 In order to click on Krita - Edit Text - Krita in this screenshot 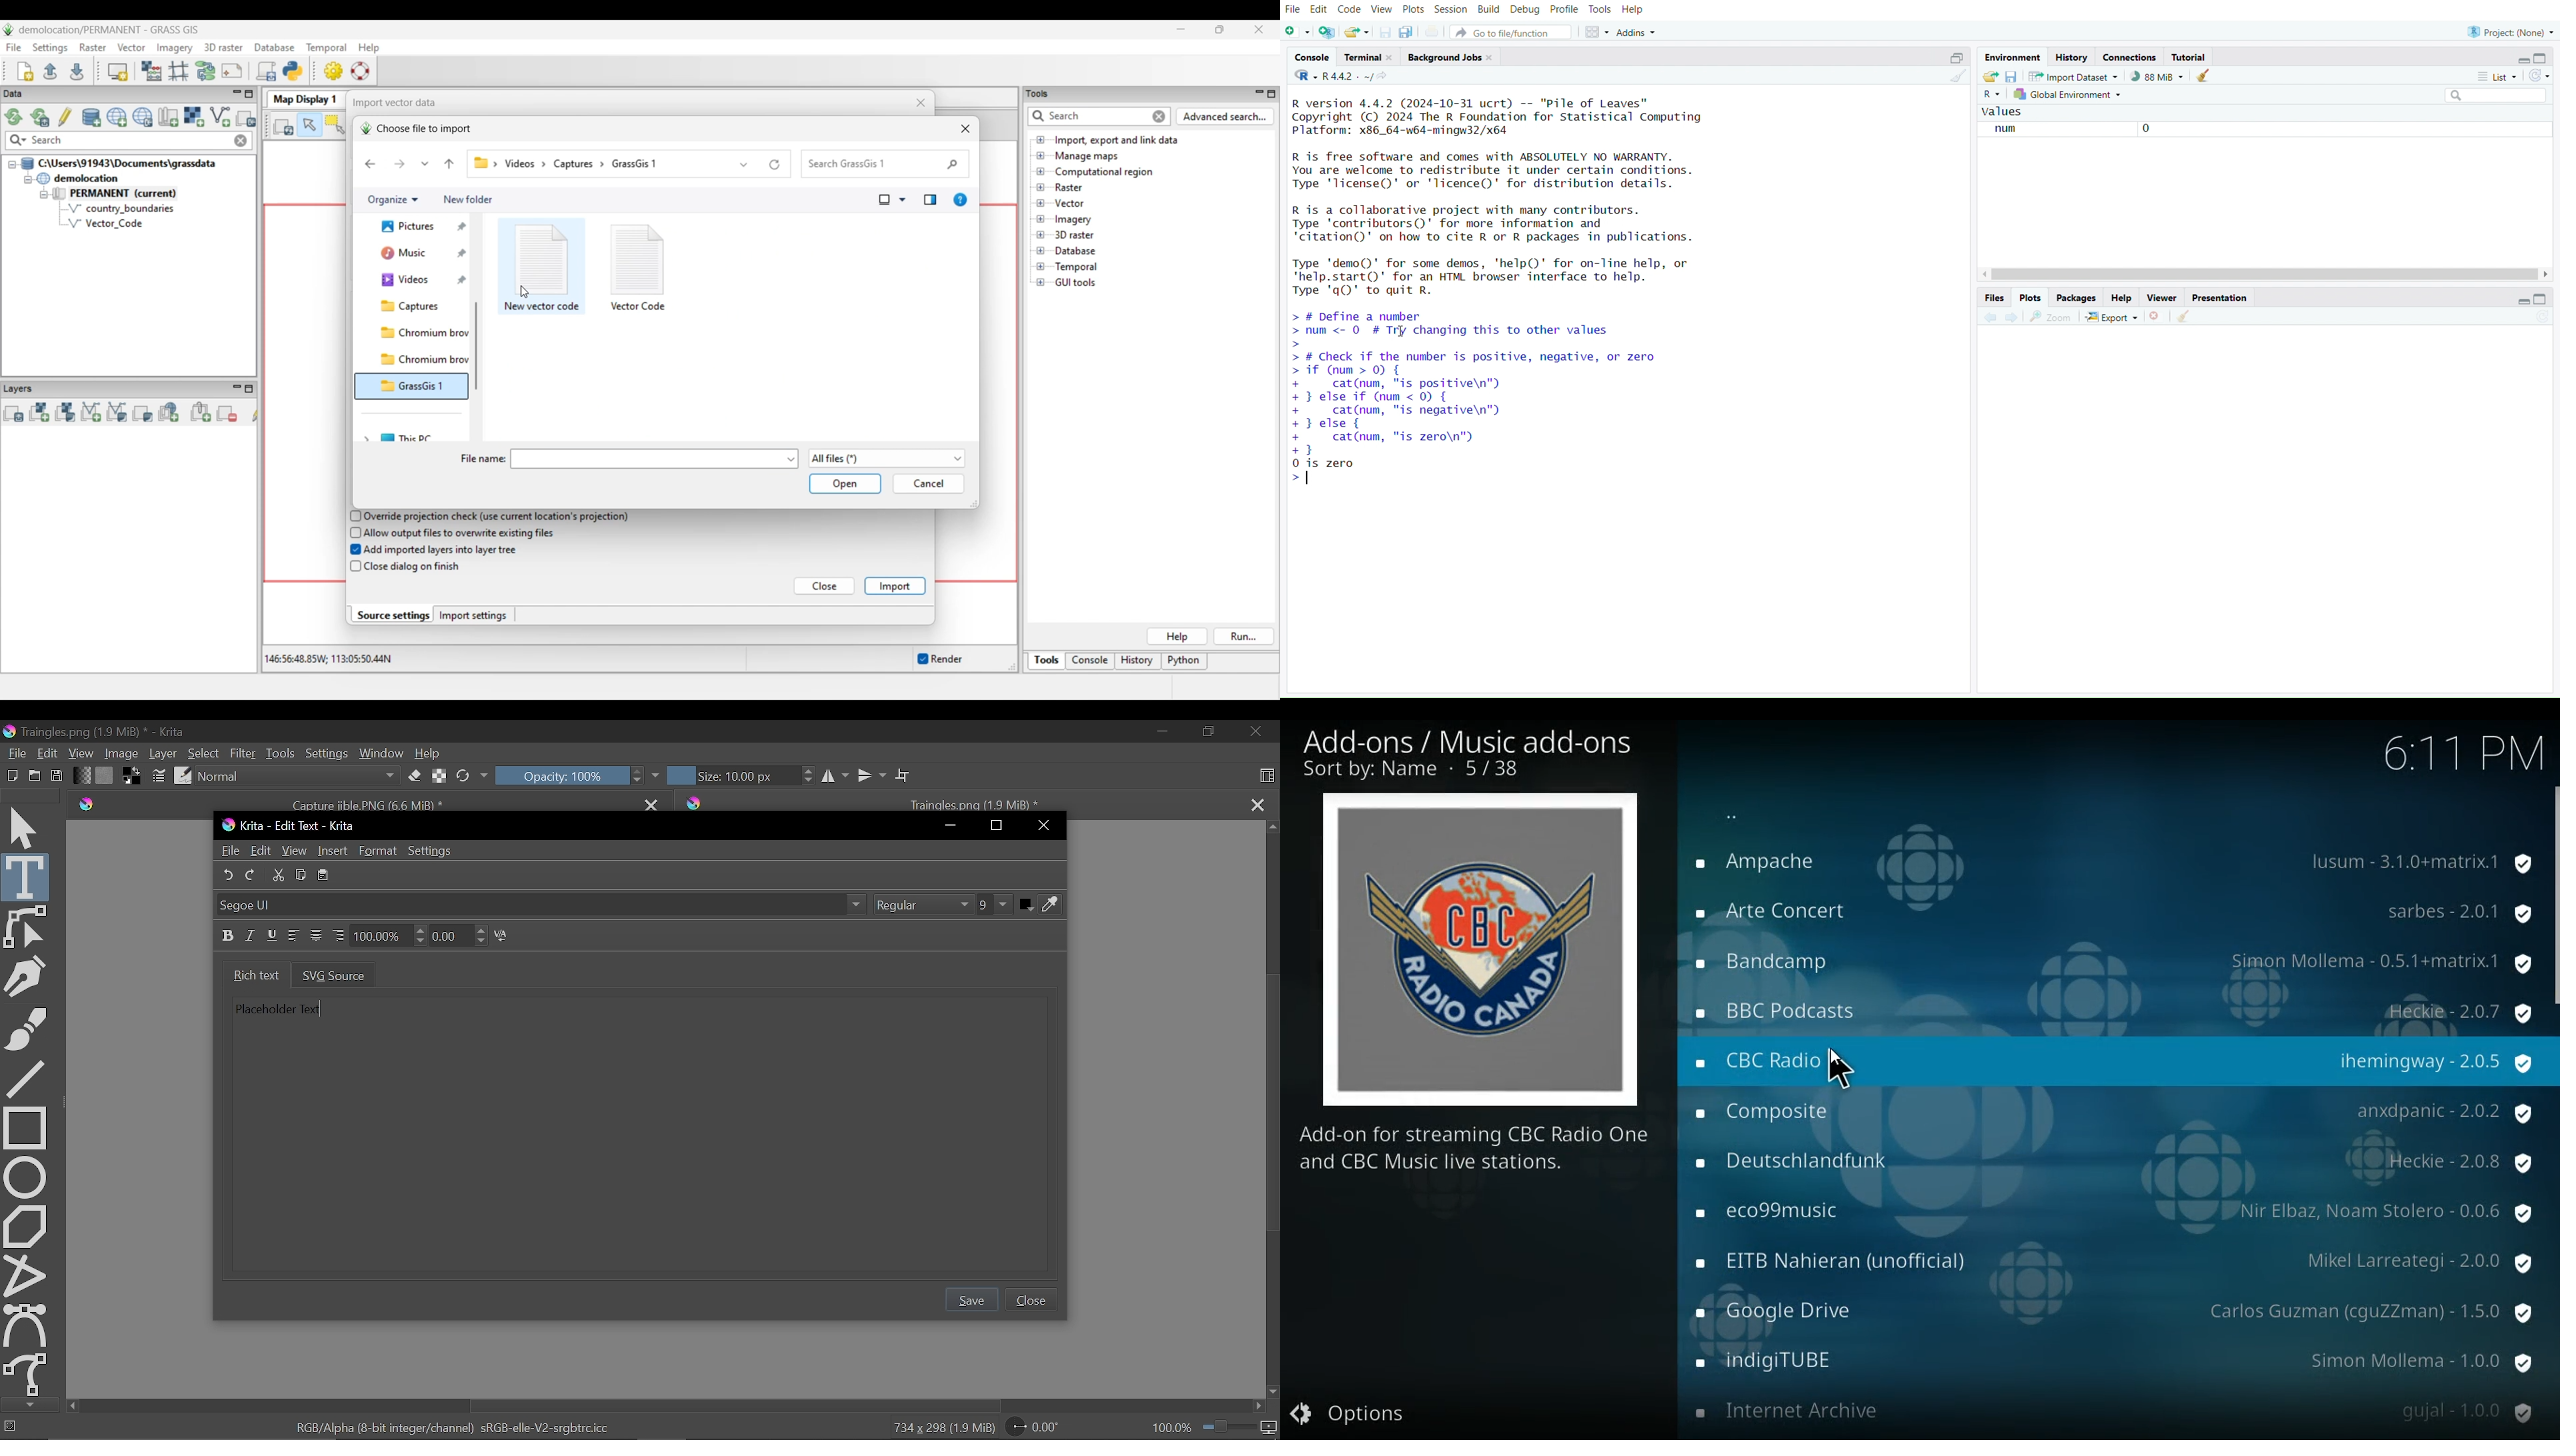, I will do `click(291, 826)`.